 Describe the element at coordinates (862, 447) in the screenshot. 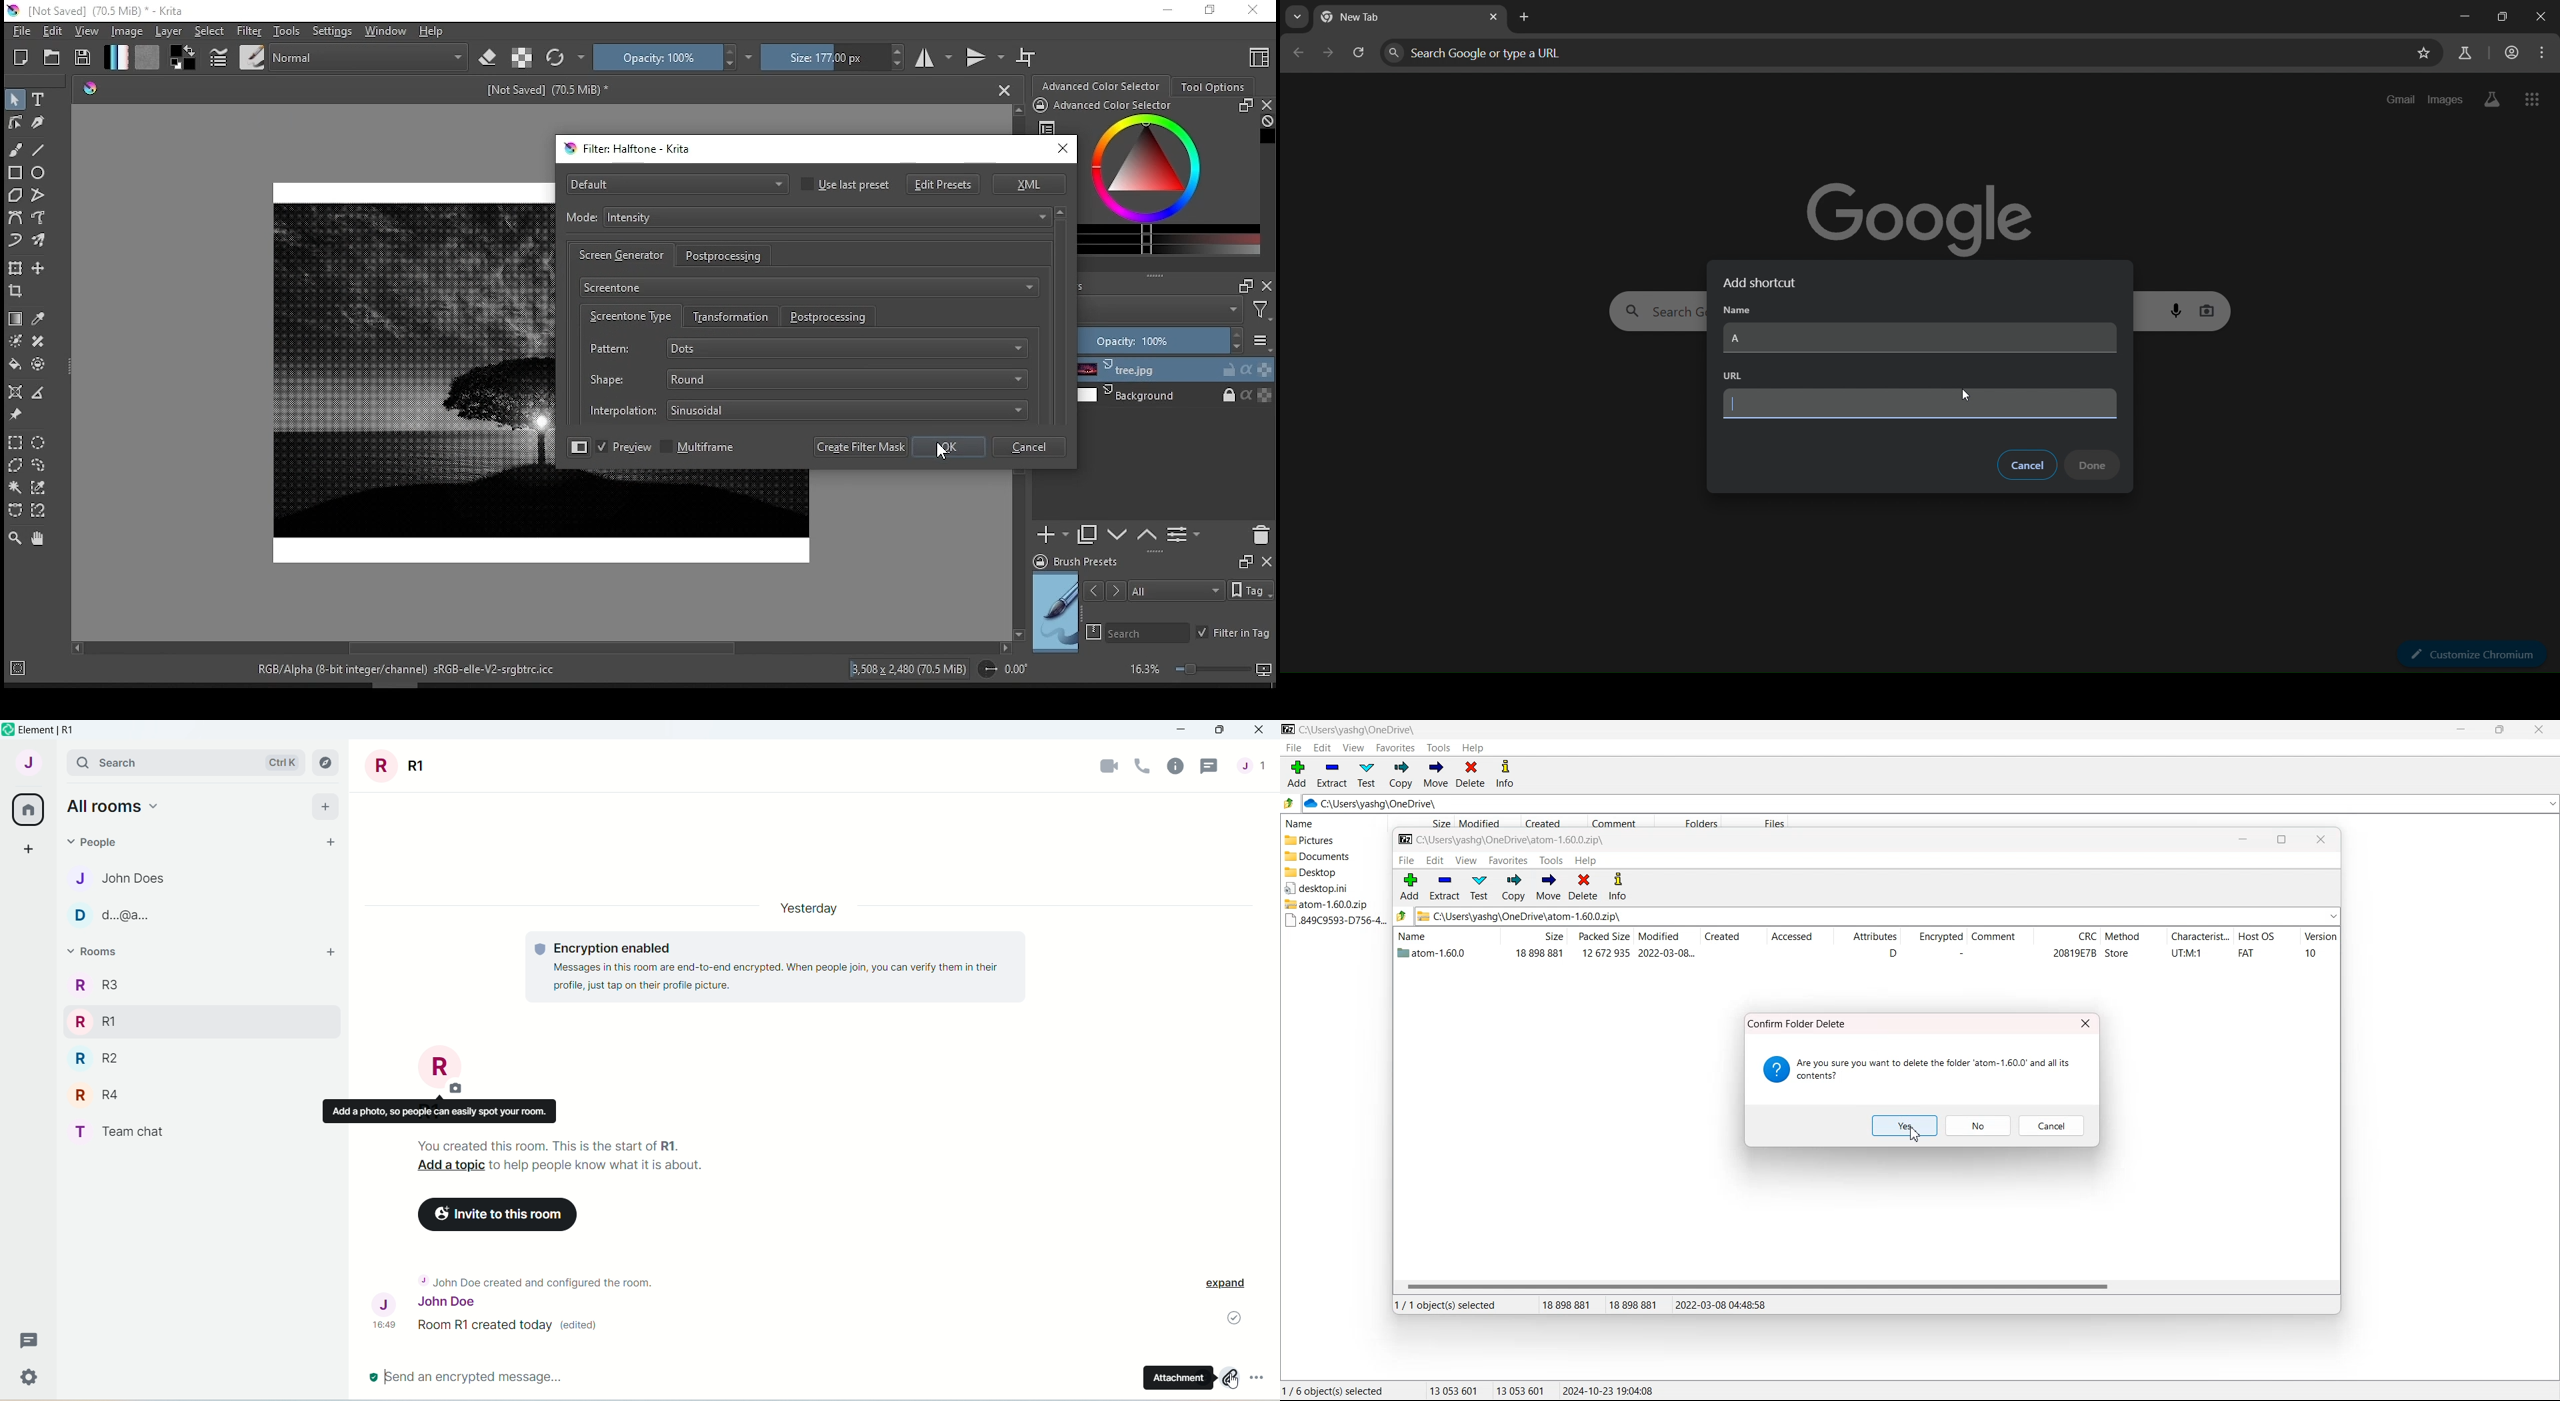

I see `create filter mask` at that location.